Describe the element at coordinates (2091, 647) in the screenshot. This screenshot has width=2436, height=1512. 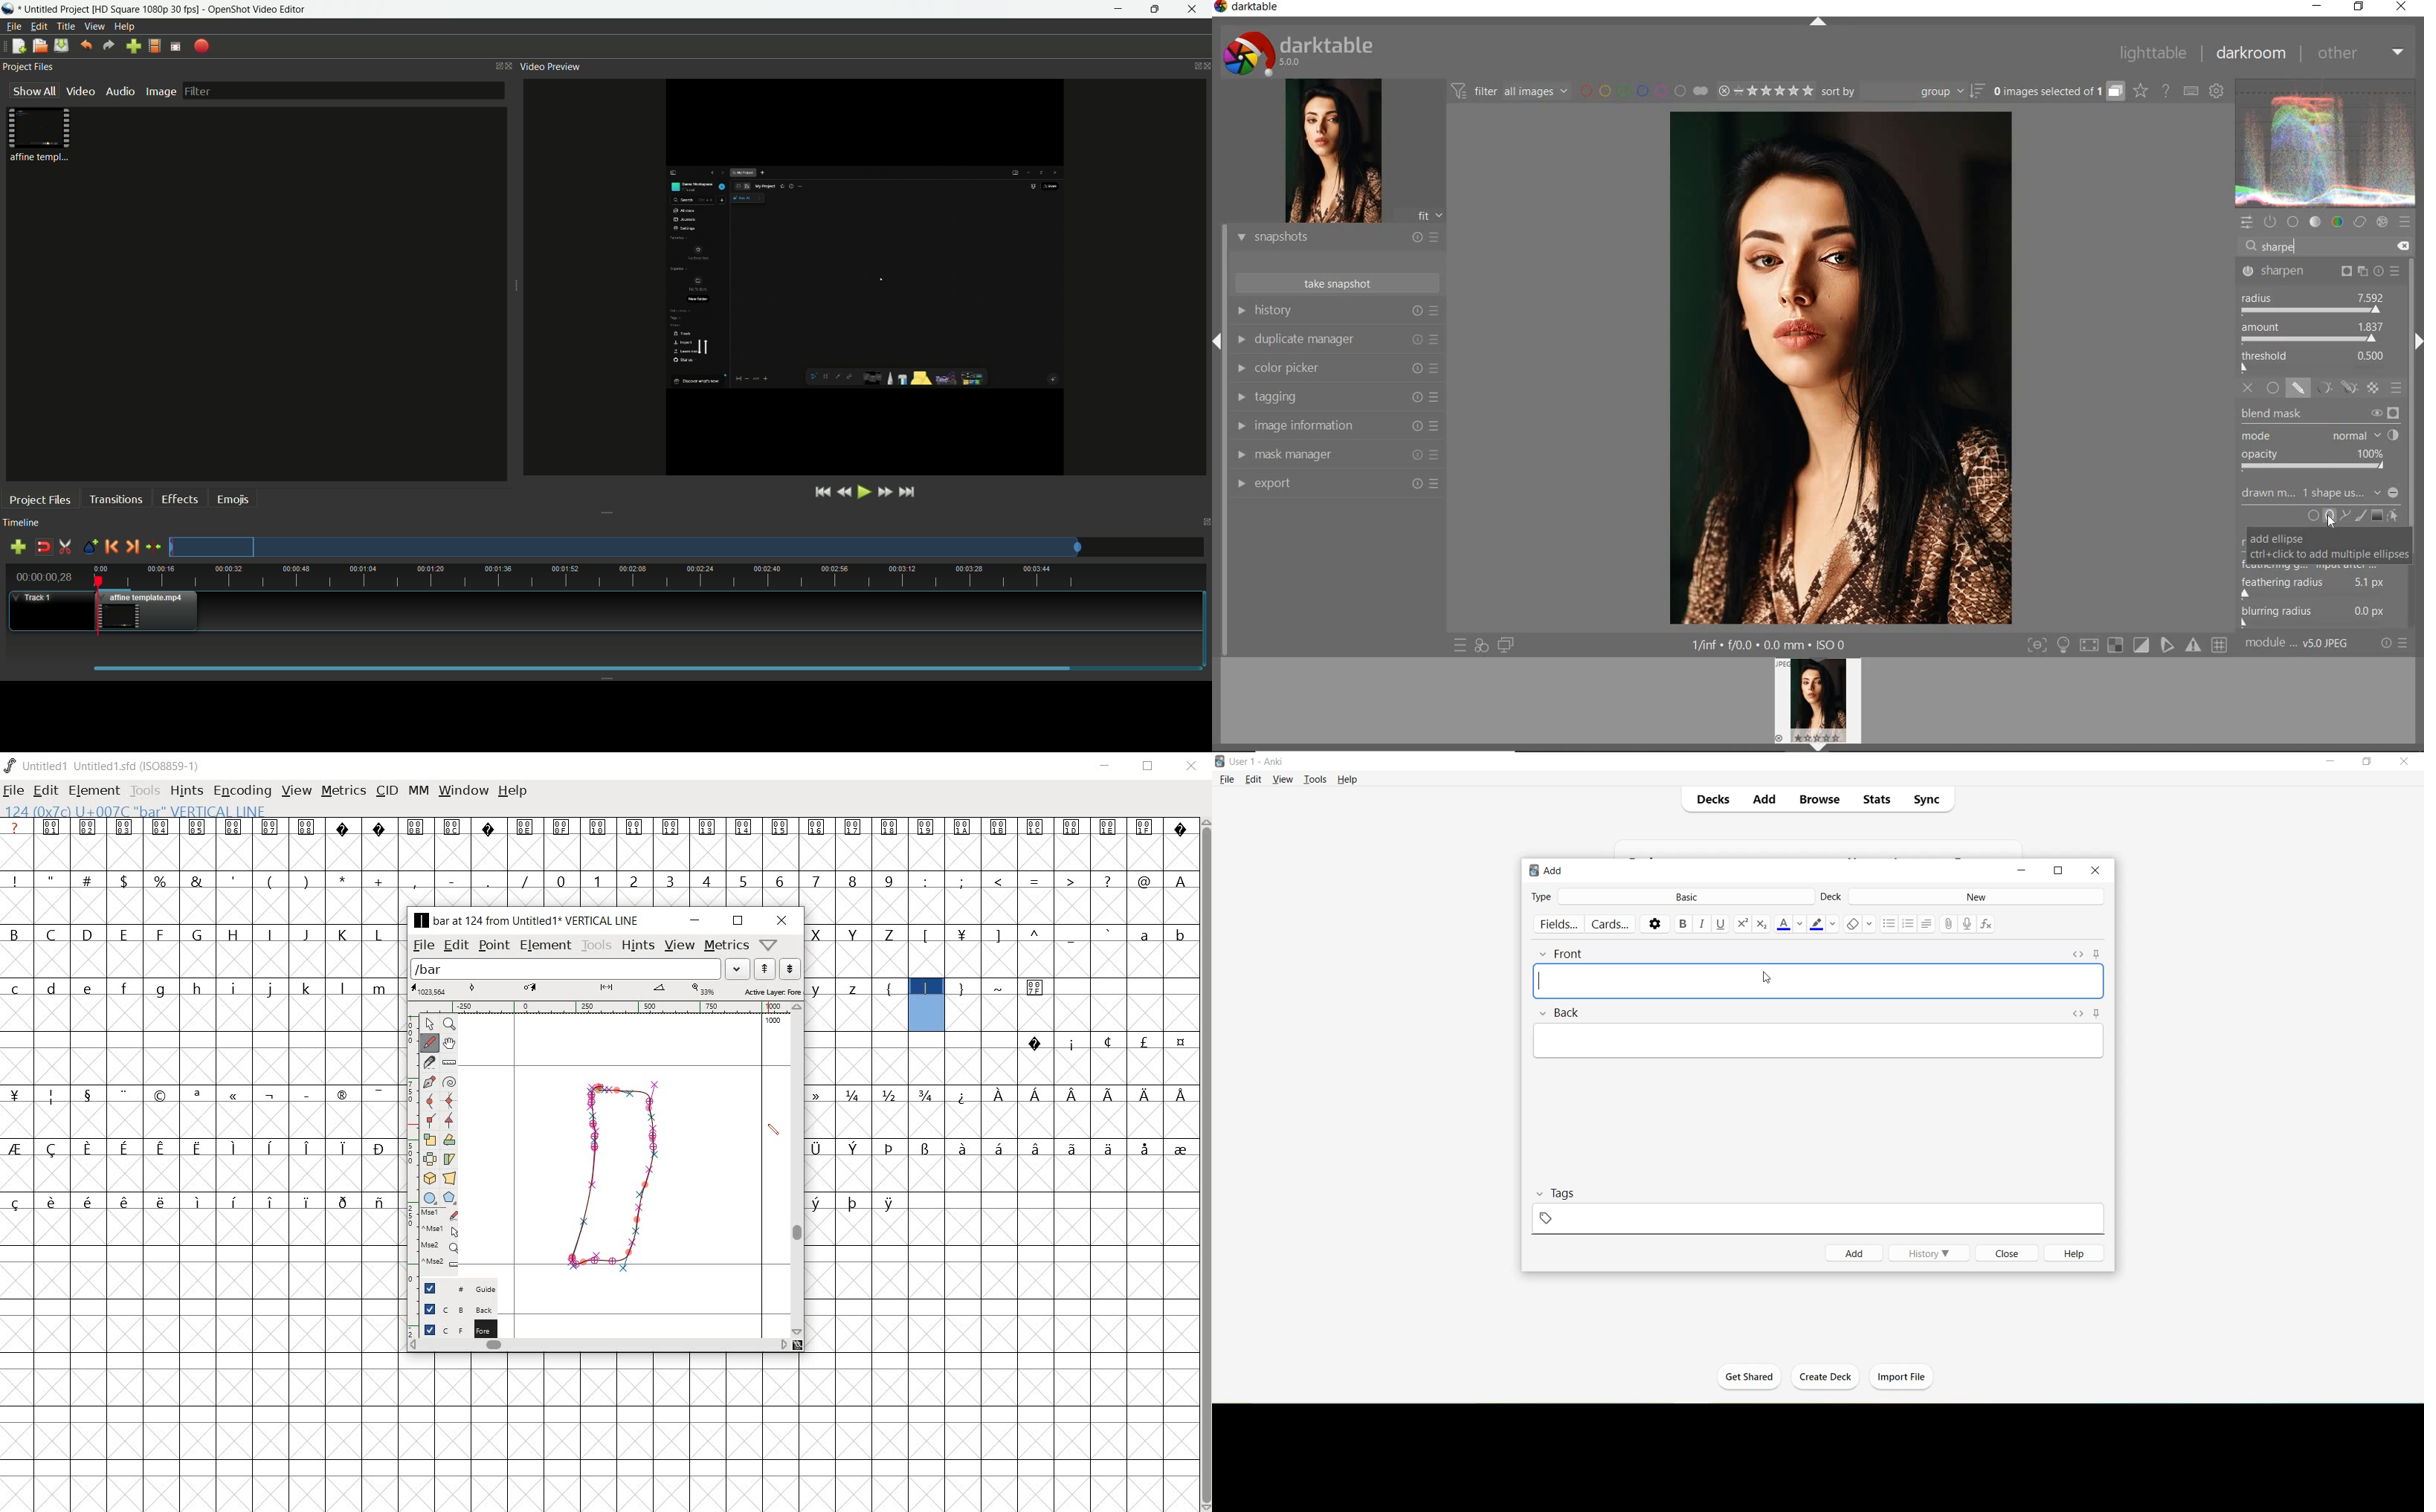
I see `sign ` at that location.